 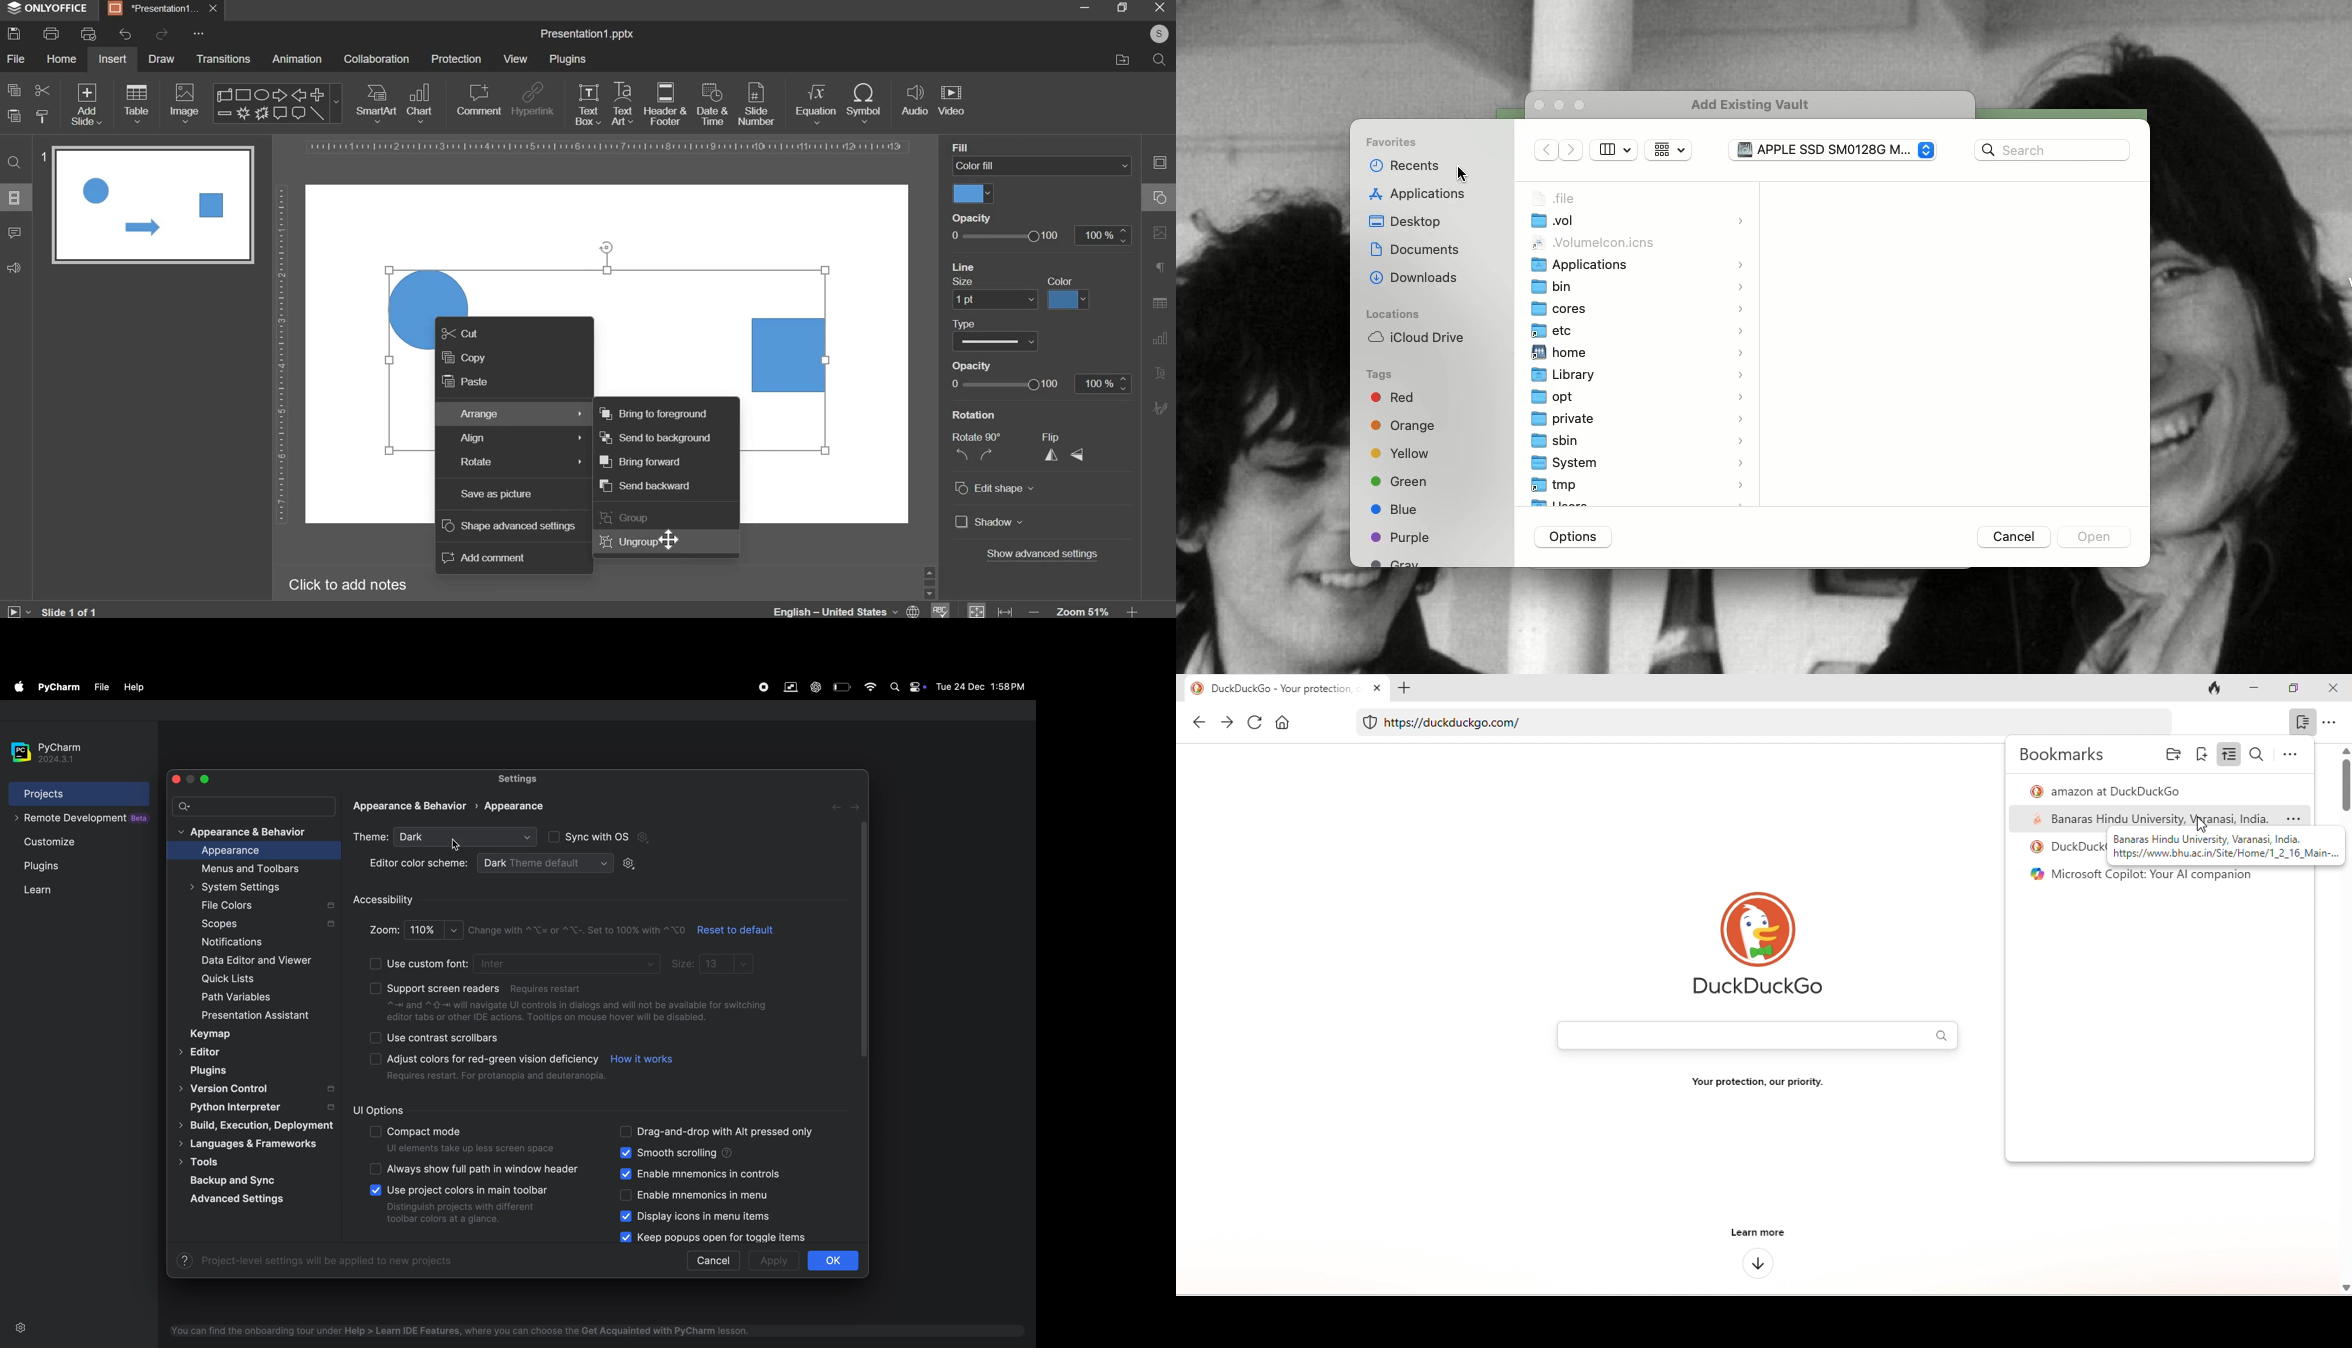 What do you see at coordinates (1399, 480) in the screenshot?
I see `Green` at bounding box center [1399, 480].